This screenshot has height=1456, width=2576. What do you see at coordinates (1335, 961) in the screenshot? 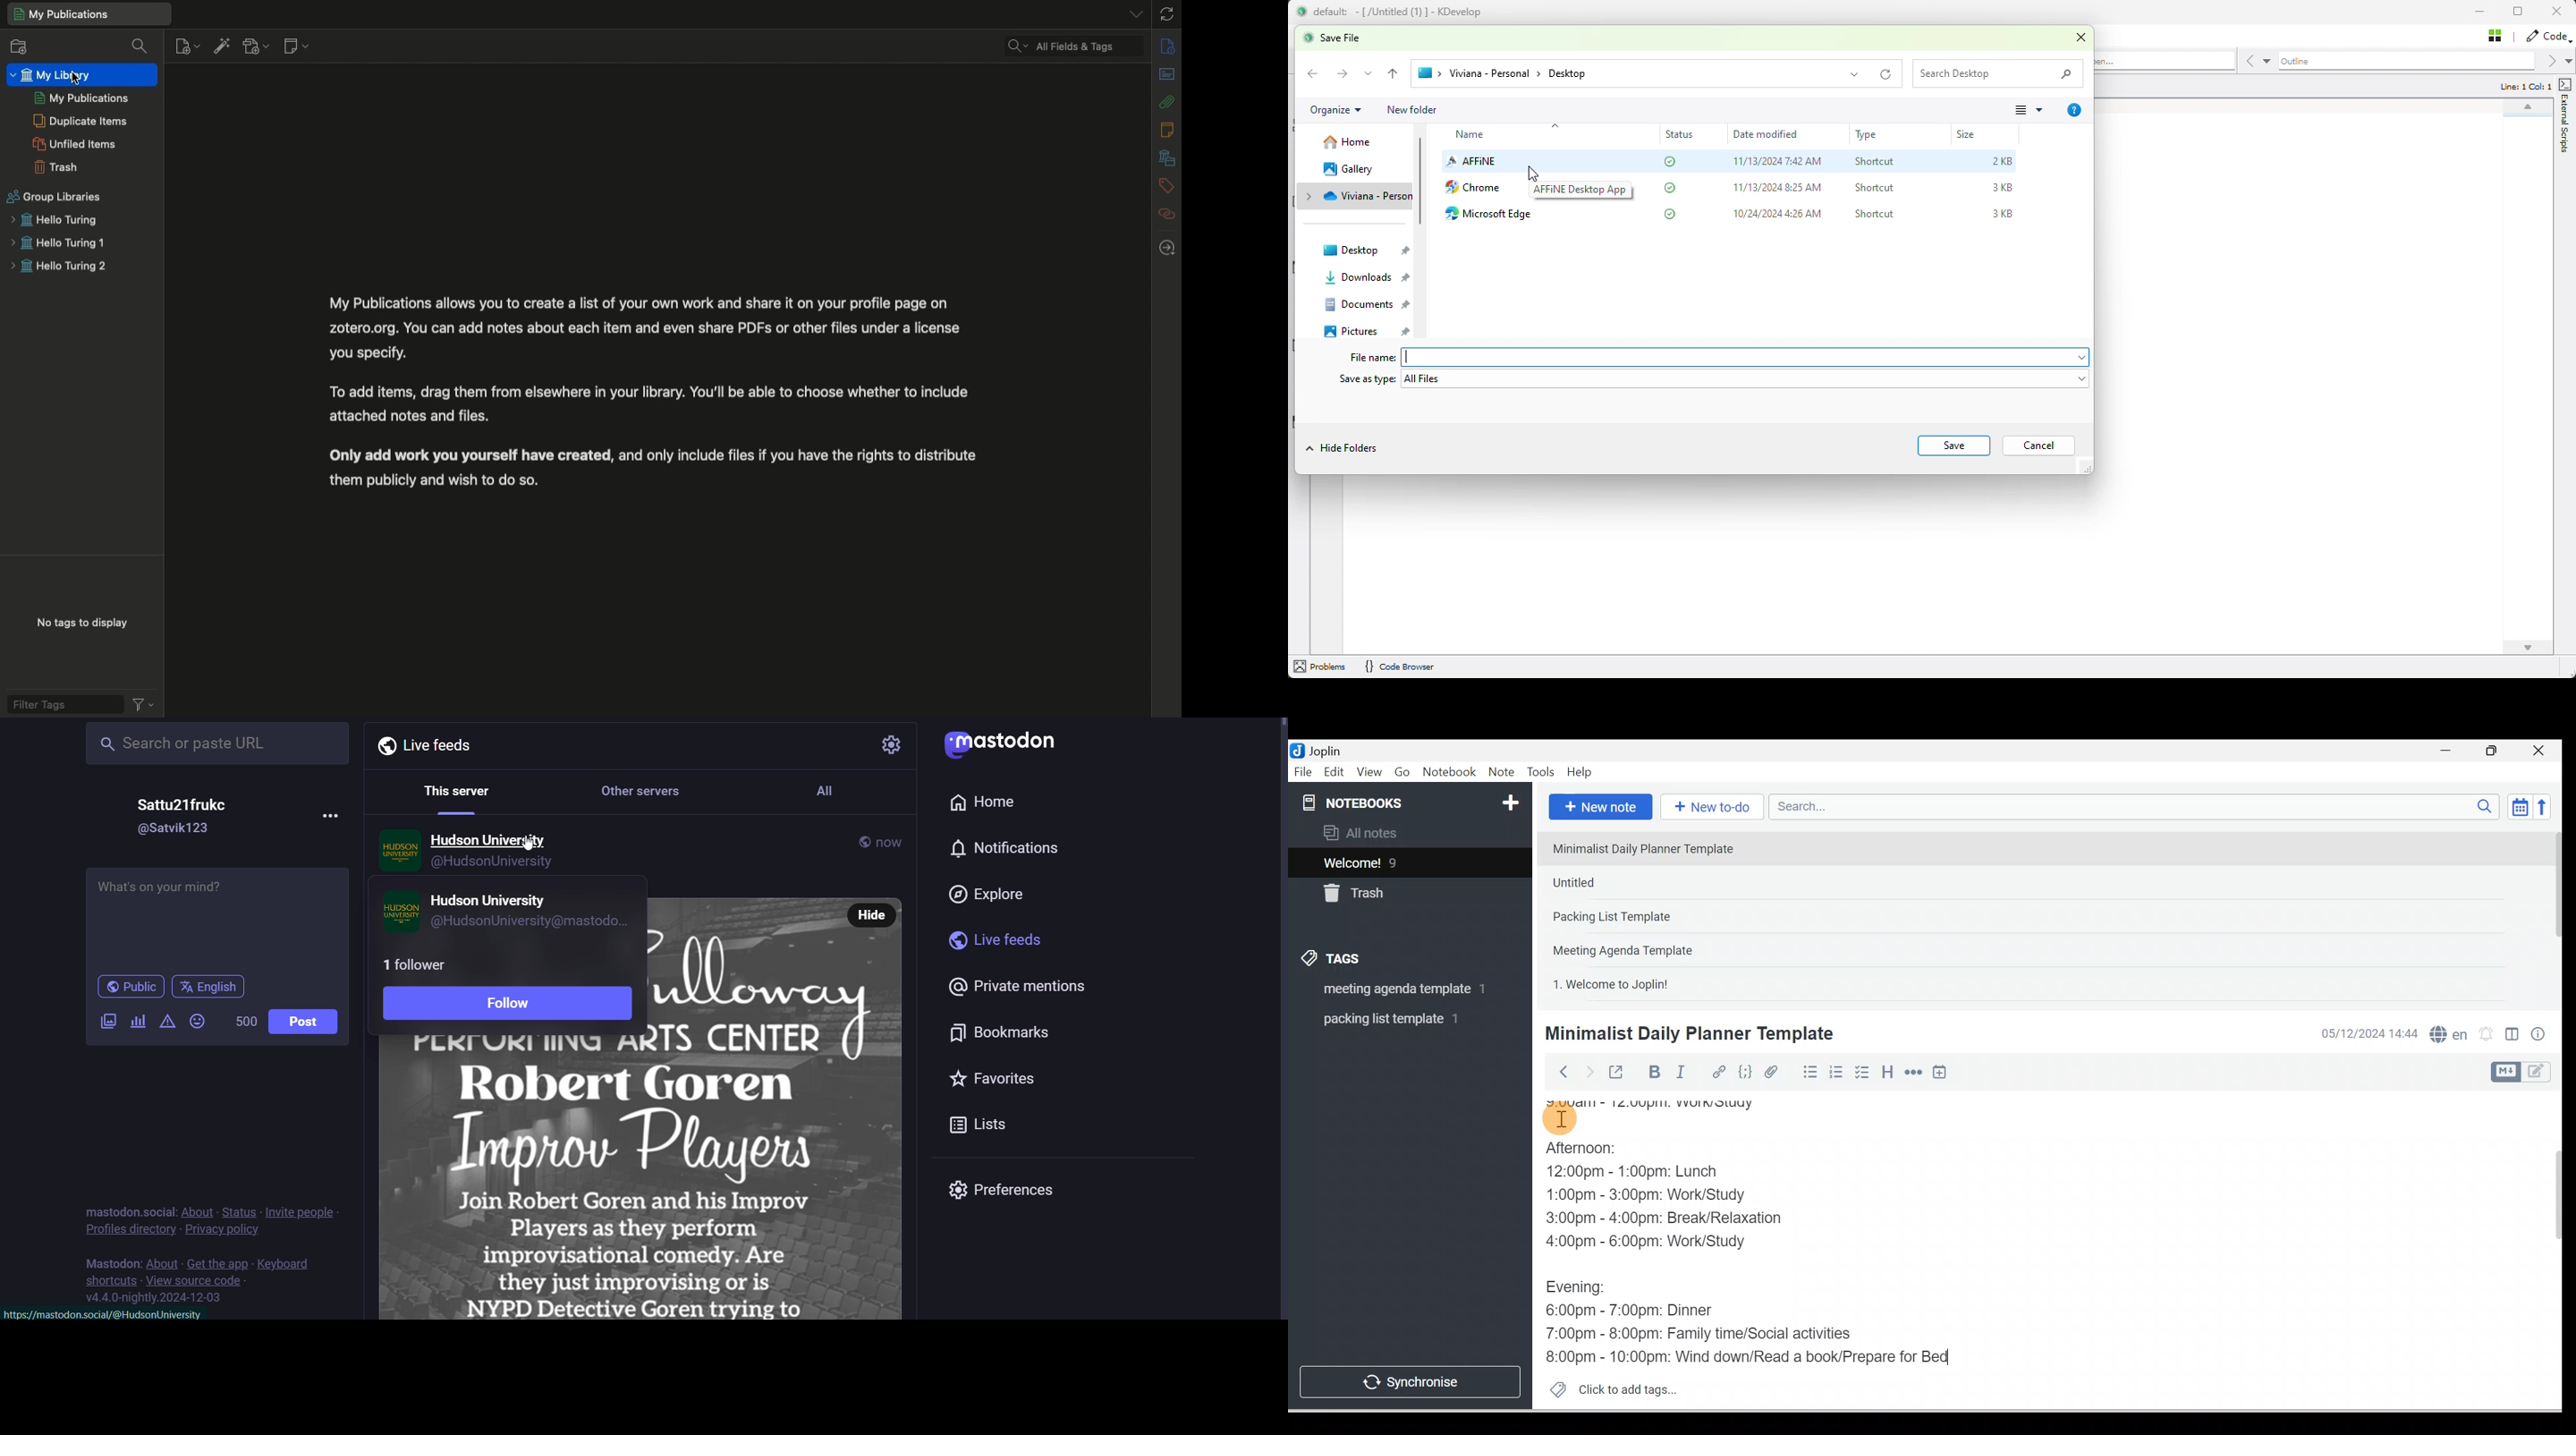
I see `Tags` at bounding box center [1335, 961].